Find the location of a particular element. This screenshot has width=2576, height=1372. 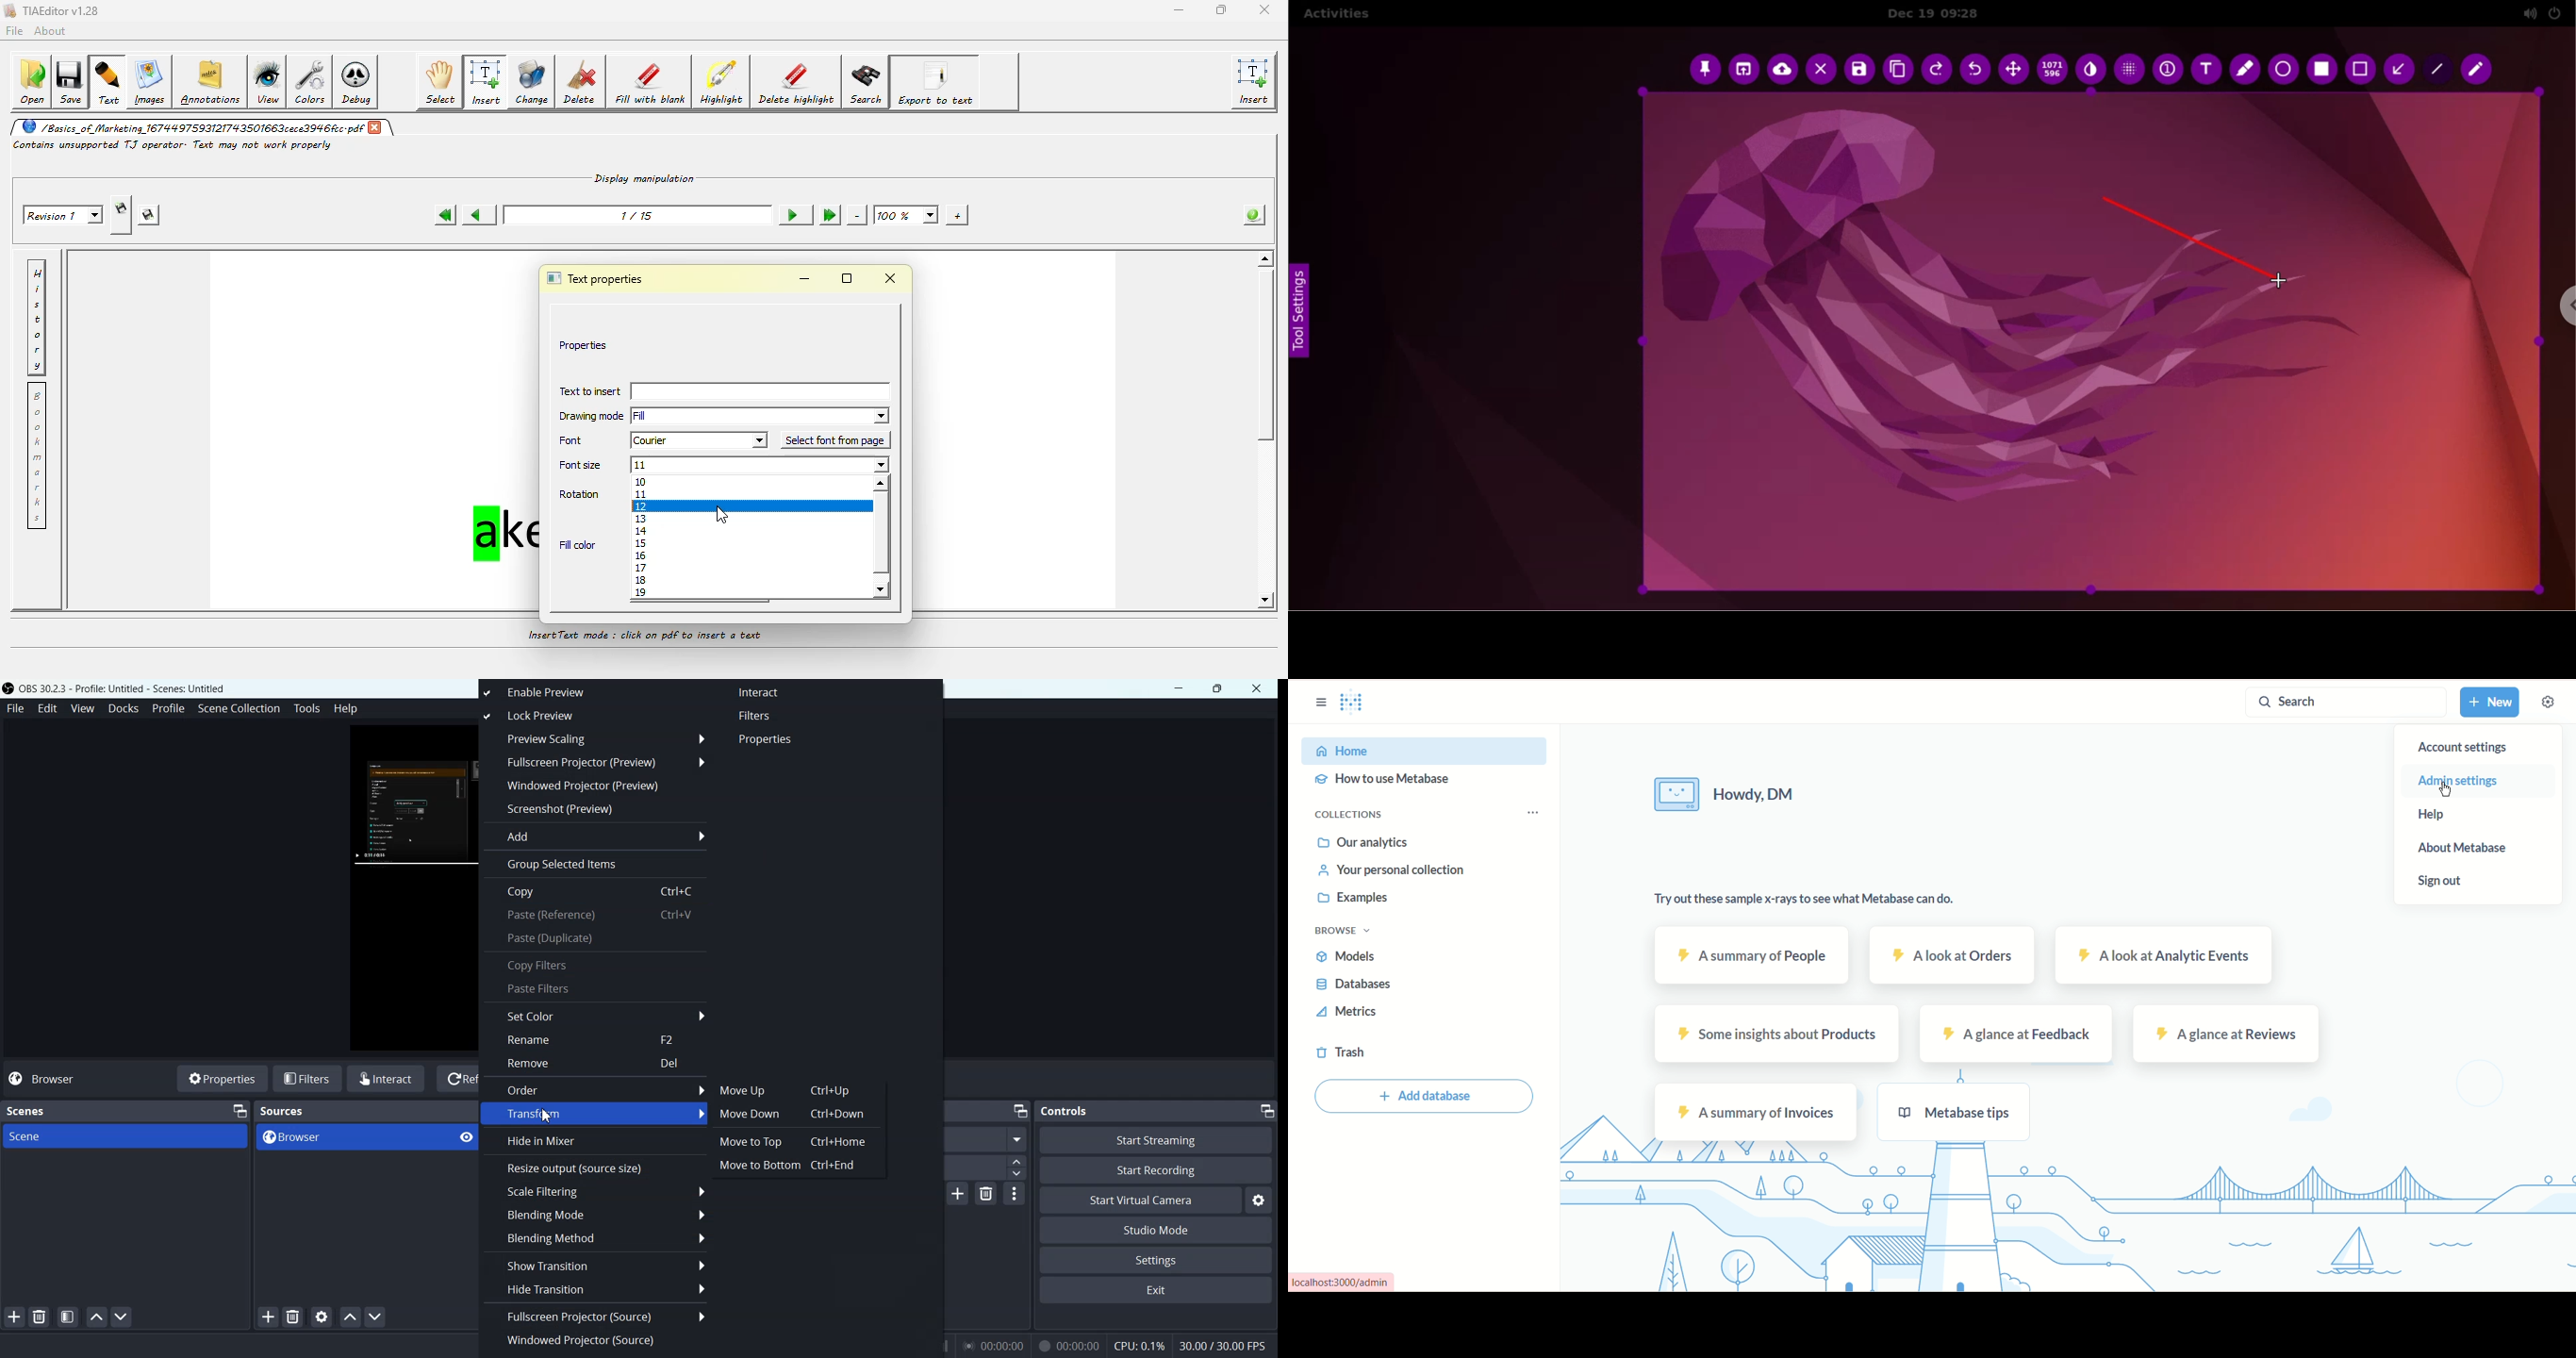

Interact is located at coordinates (387, 1078).